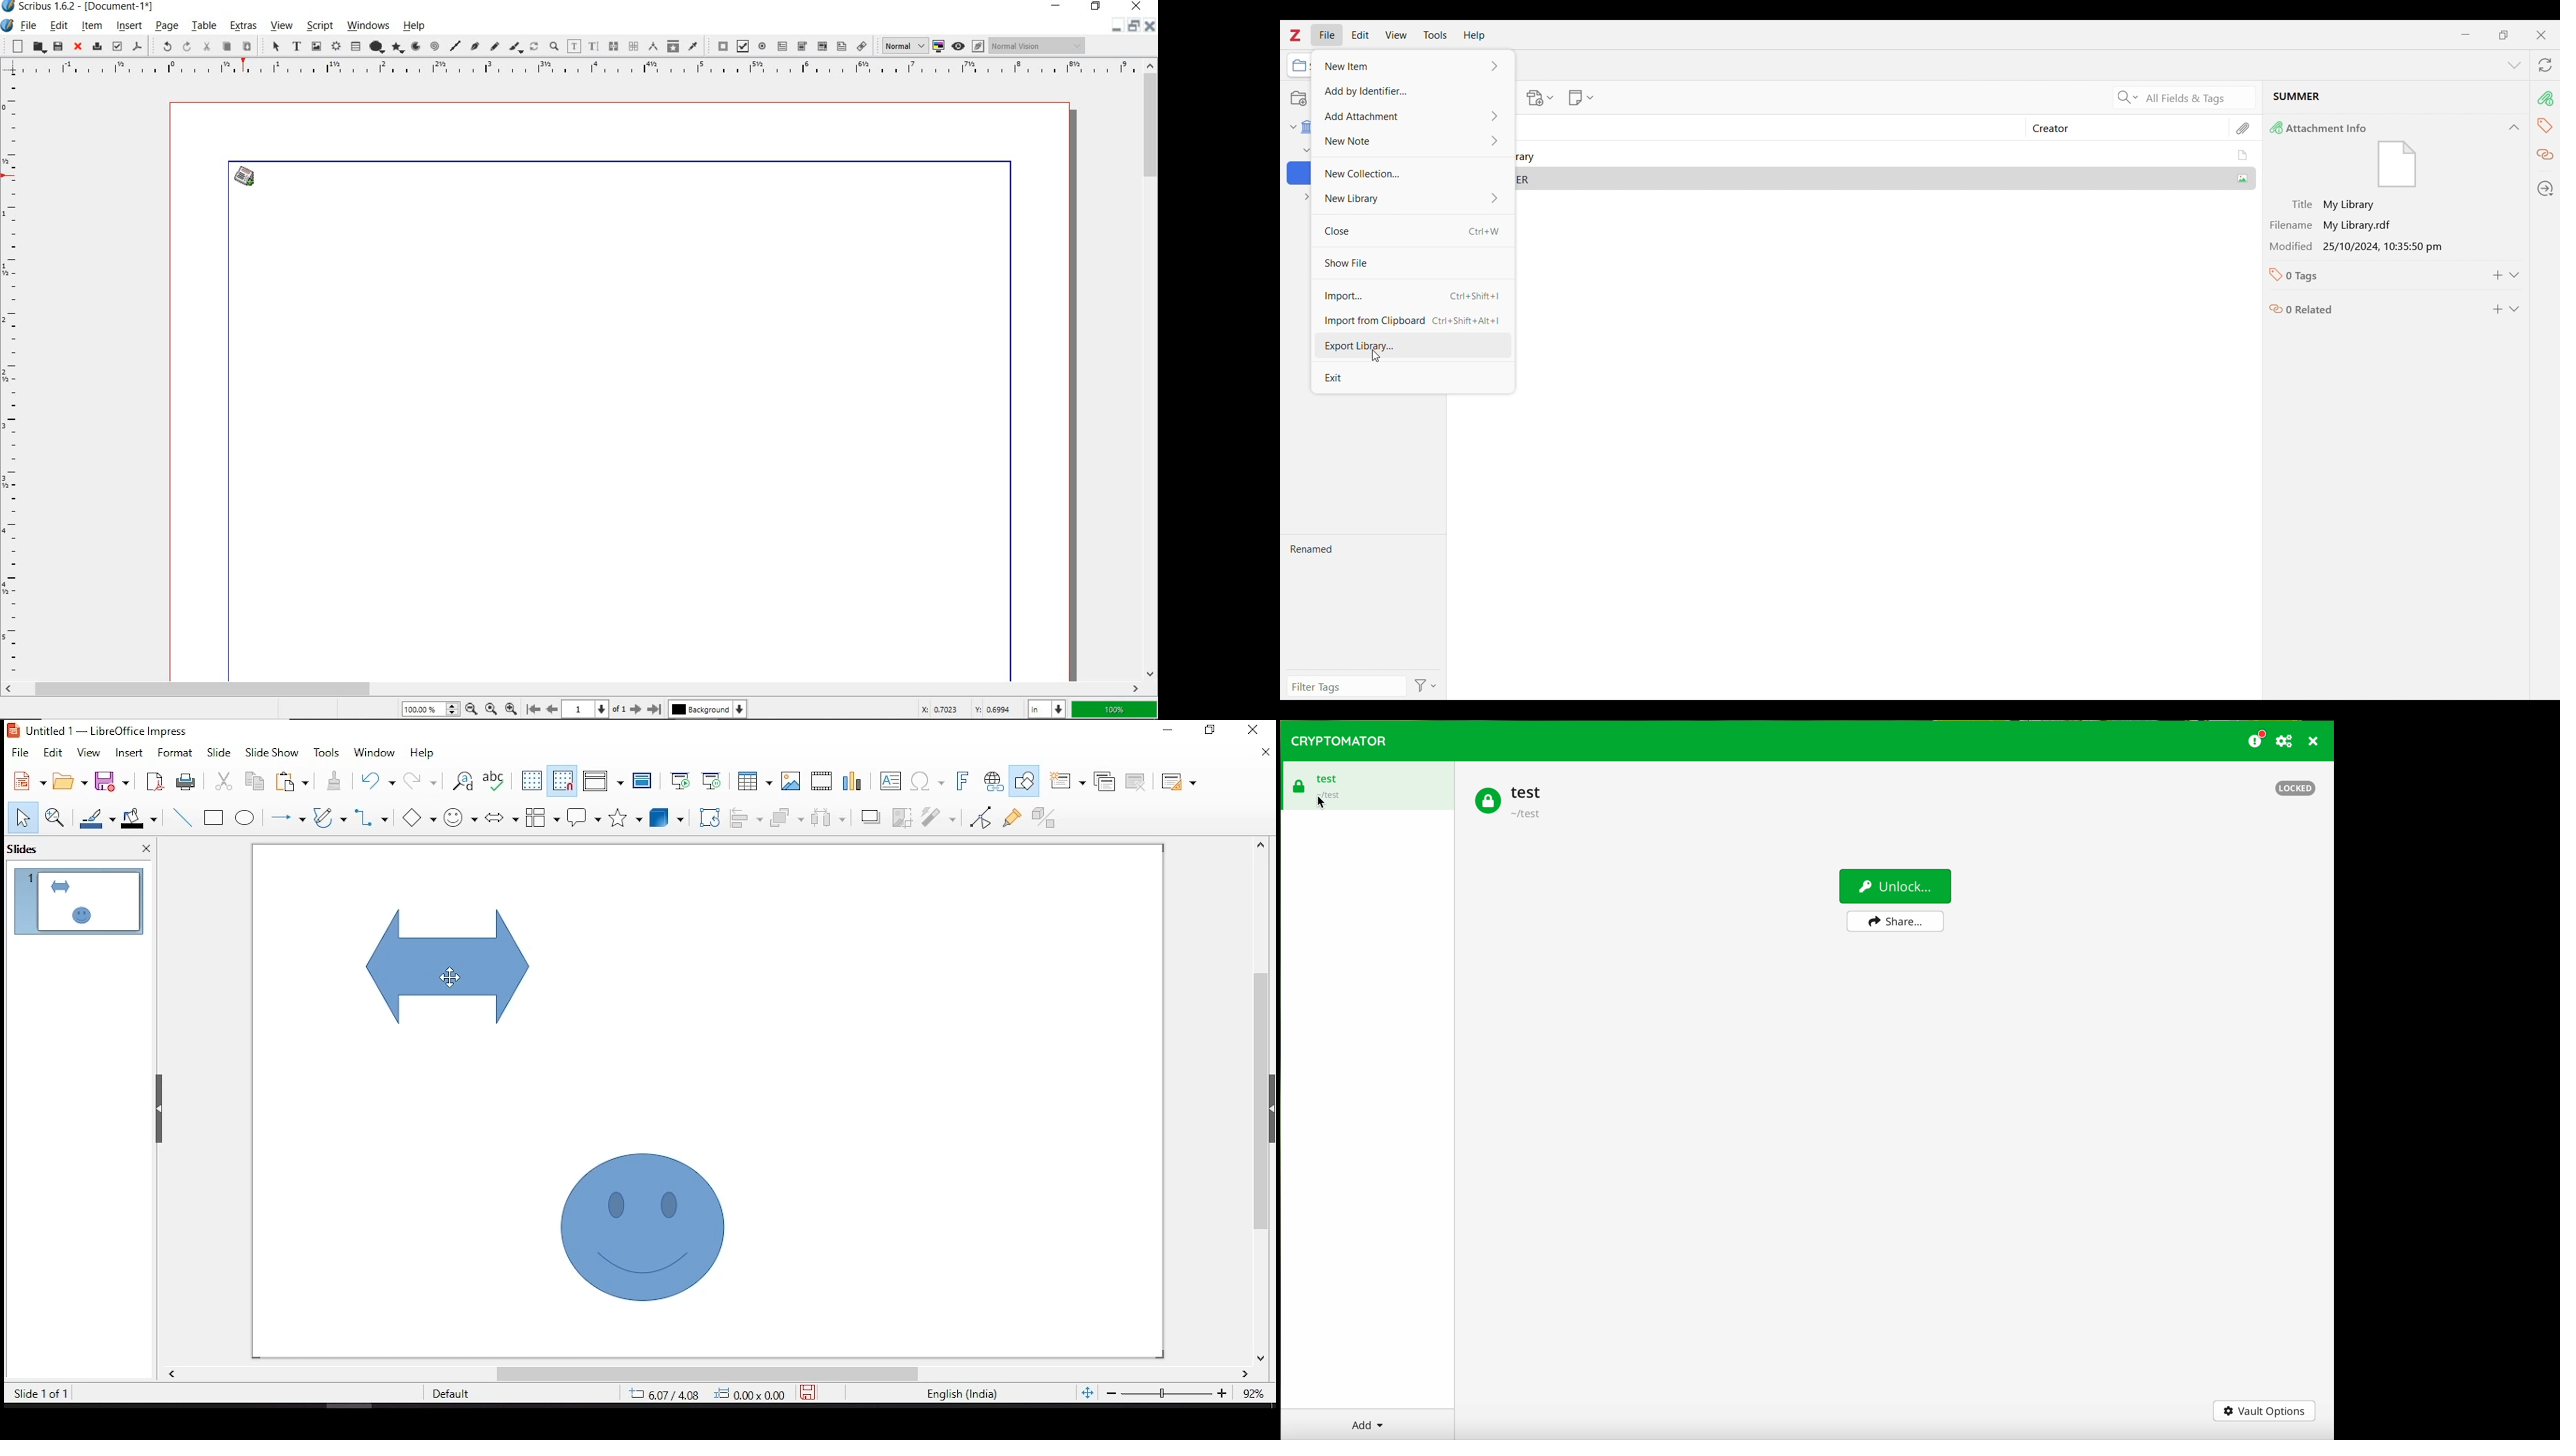 This screenshot has width=2576, height=1456. Describe the element at coordinates (246, 46) in the screenshot. I see `paste` at that location.